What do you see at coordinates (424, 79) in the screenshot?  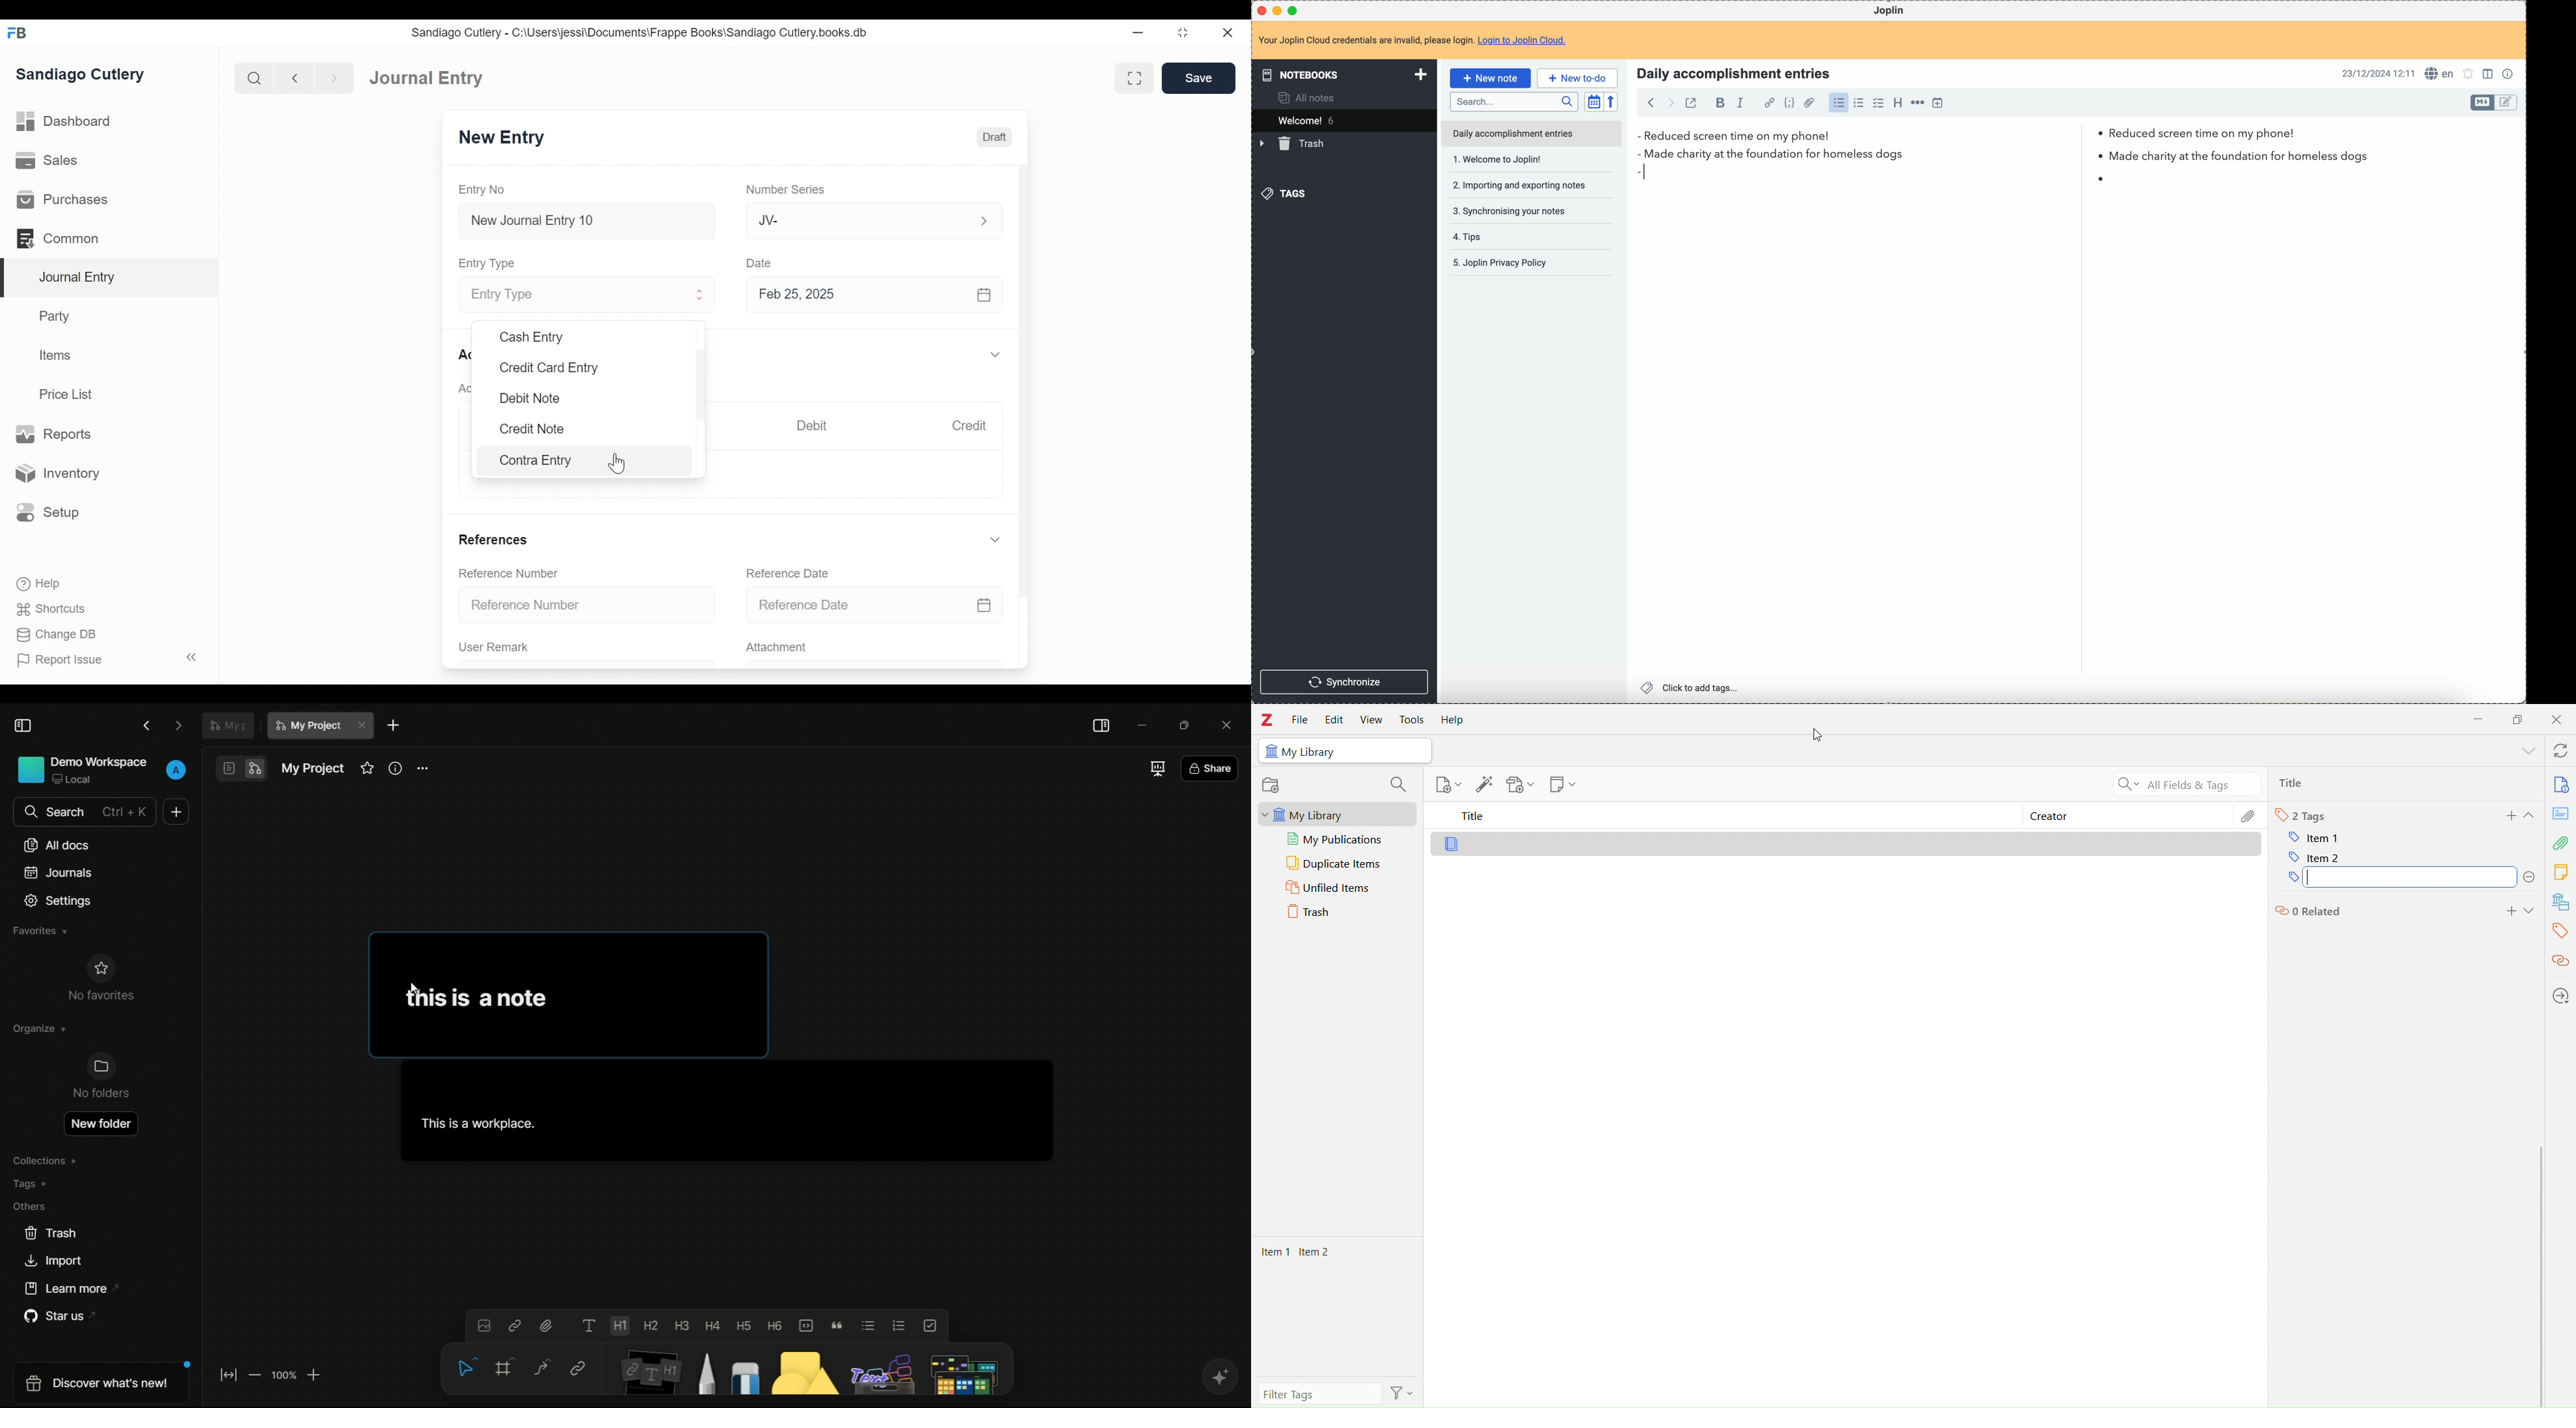 I see `Journal Entry` at bounding box center [424, 79].